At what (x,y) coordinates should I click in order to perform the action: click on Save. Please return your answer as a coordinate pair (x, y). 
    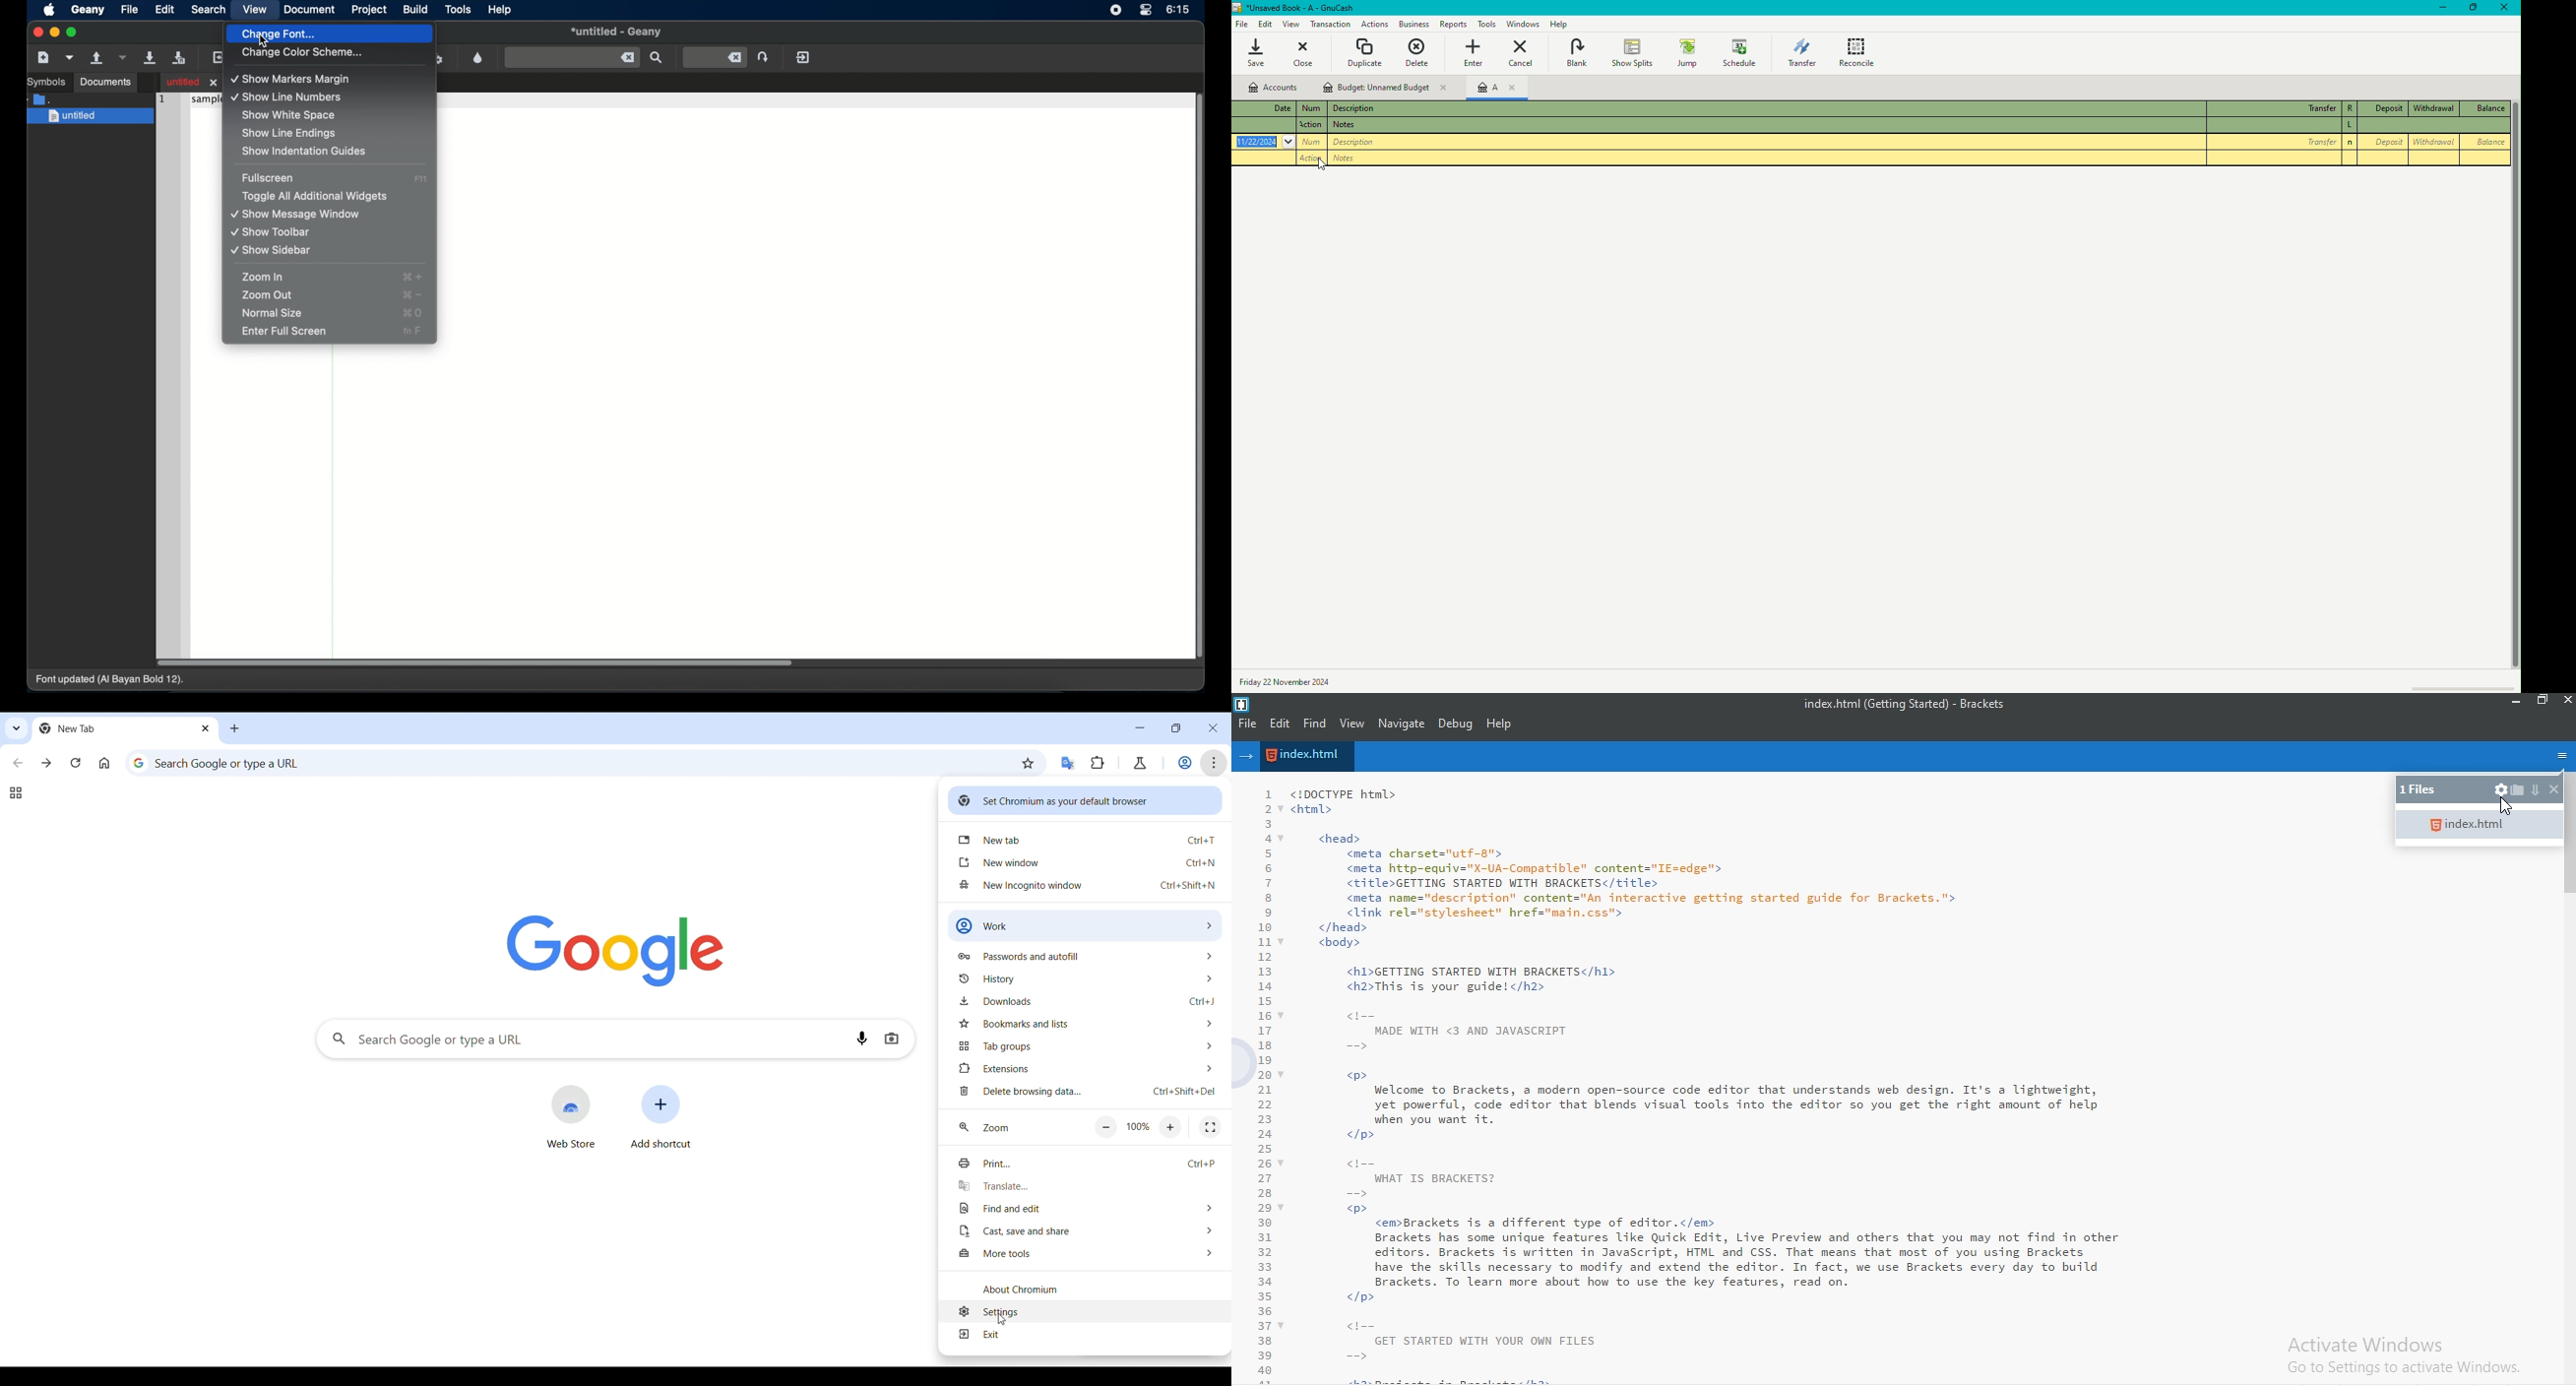
    Looking at the image, I should click on (1264, 56).